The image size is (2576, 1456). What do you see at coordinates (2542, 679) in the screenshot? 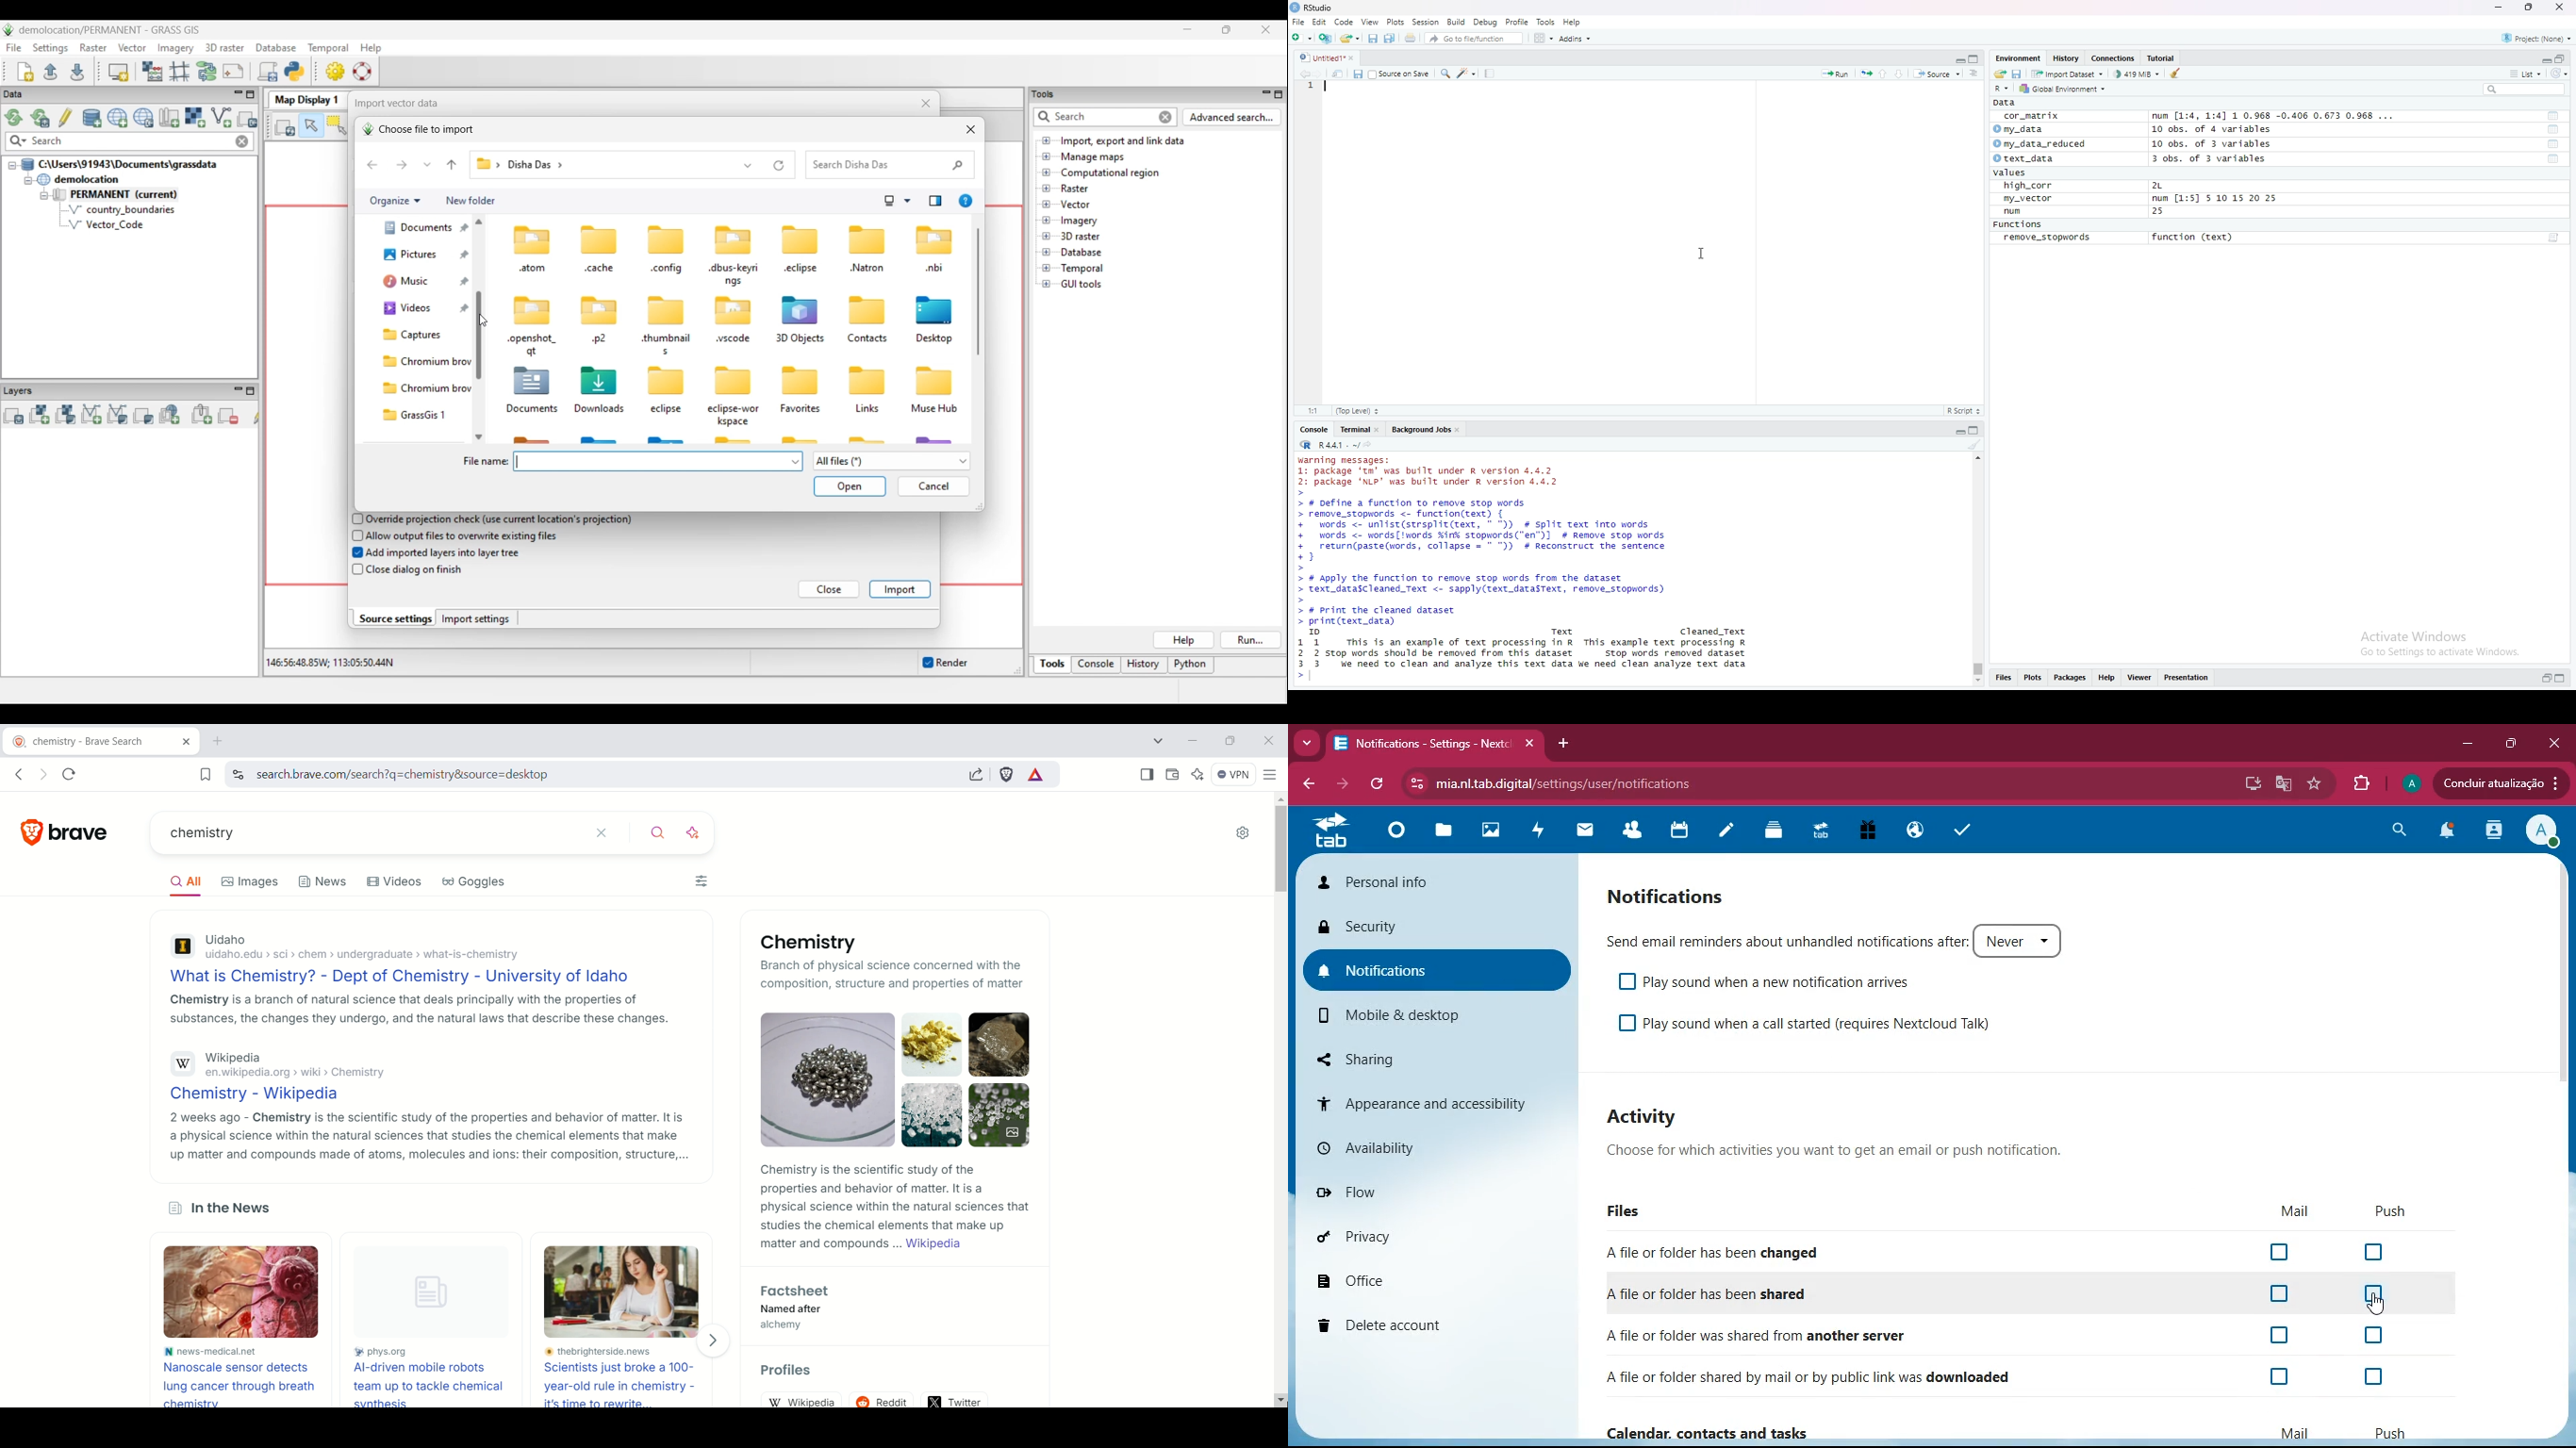
I see `Restore Down` at bounding box center [2542, 679].